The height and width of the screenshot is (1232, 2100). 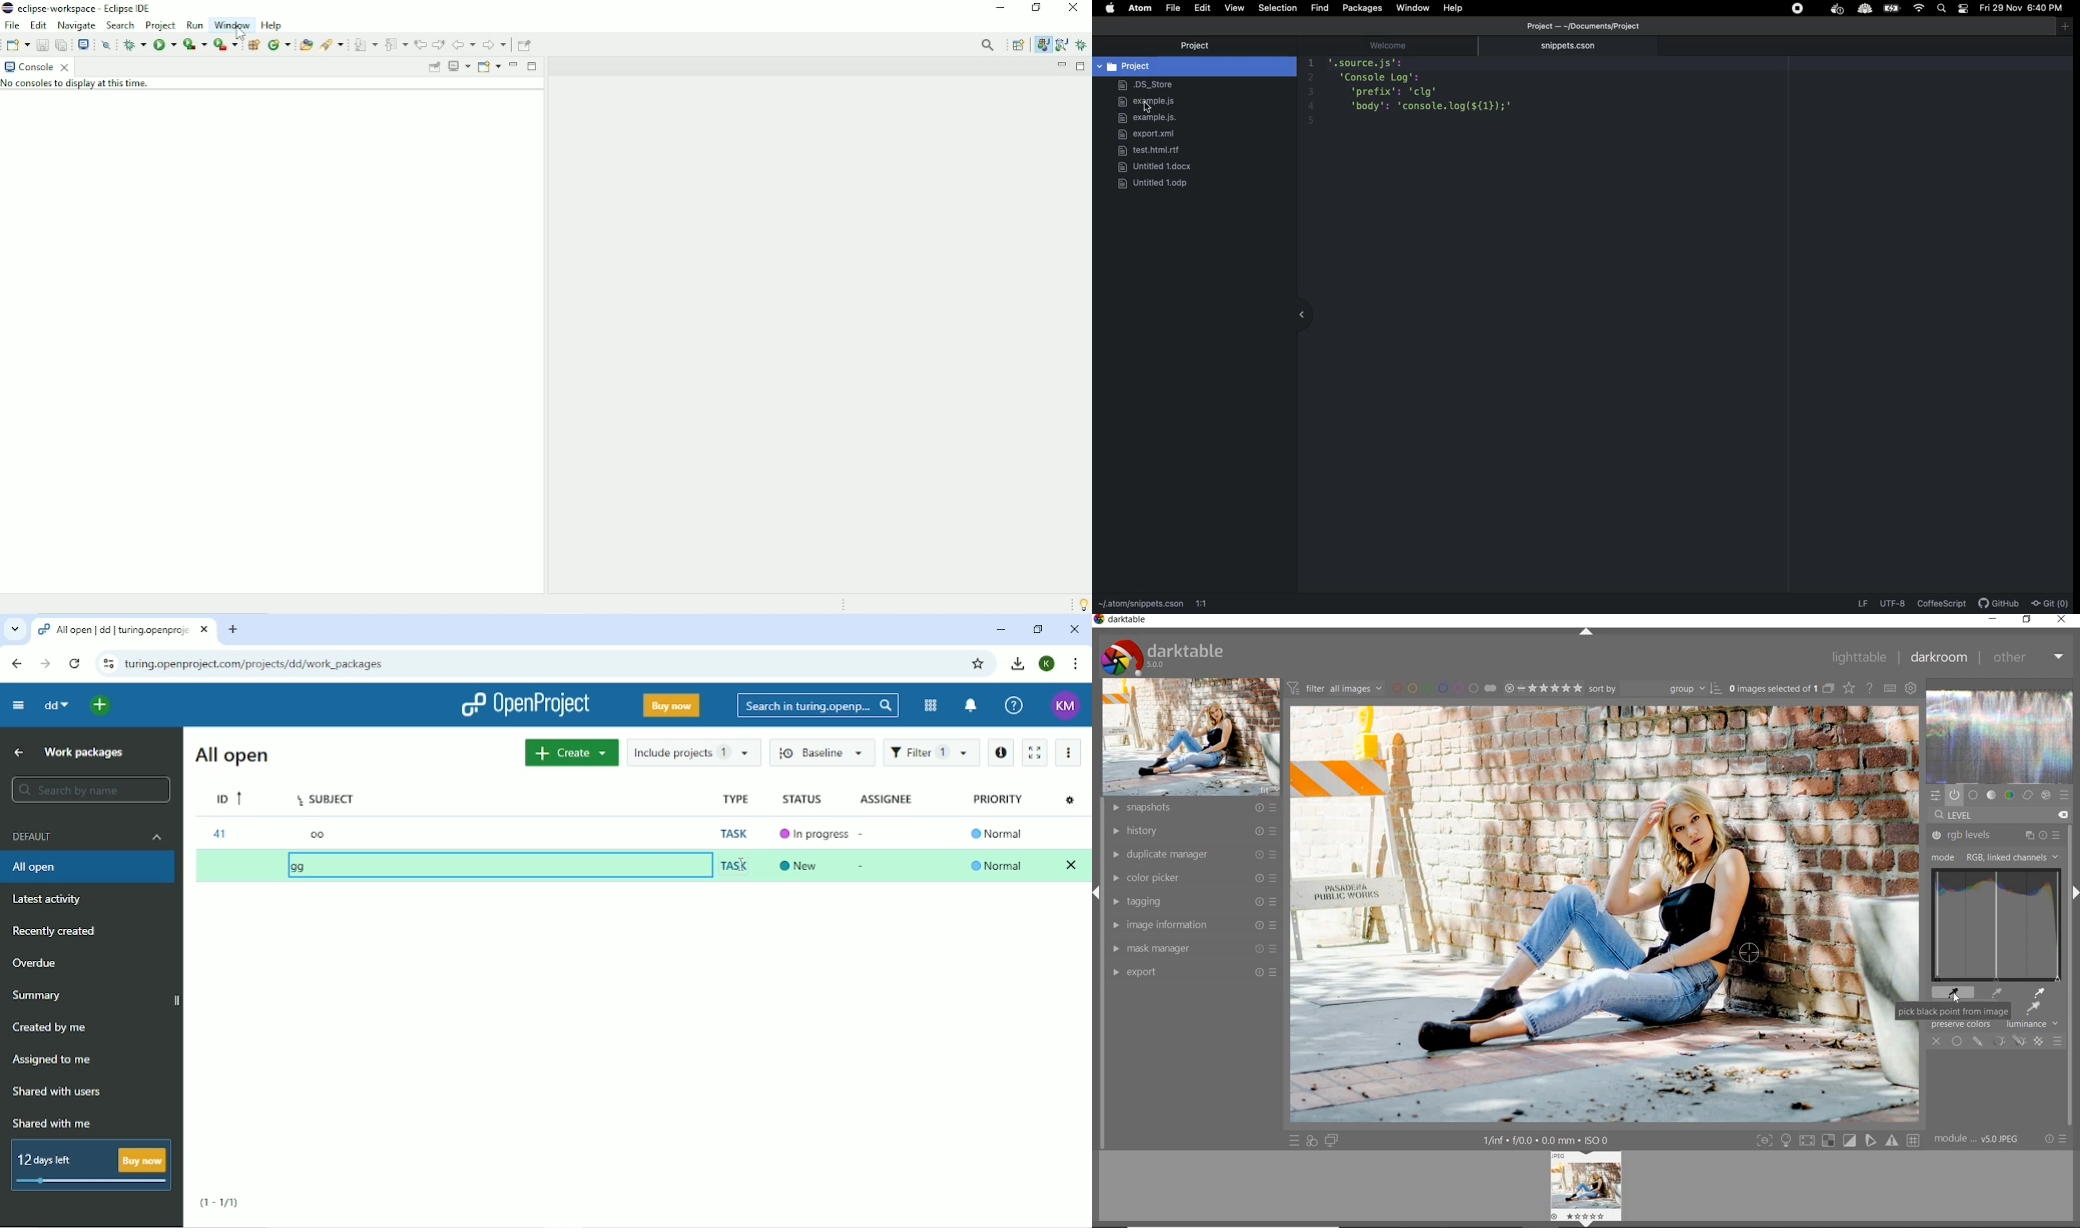 What do you see at coordinates (1588, 634) in the screenshot?
I see `expand/collapse` at bounding box center [1588, 634].